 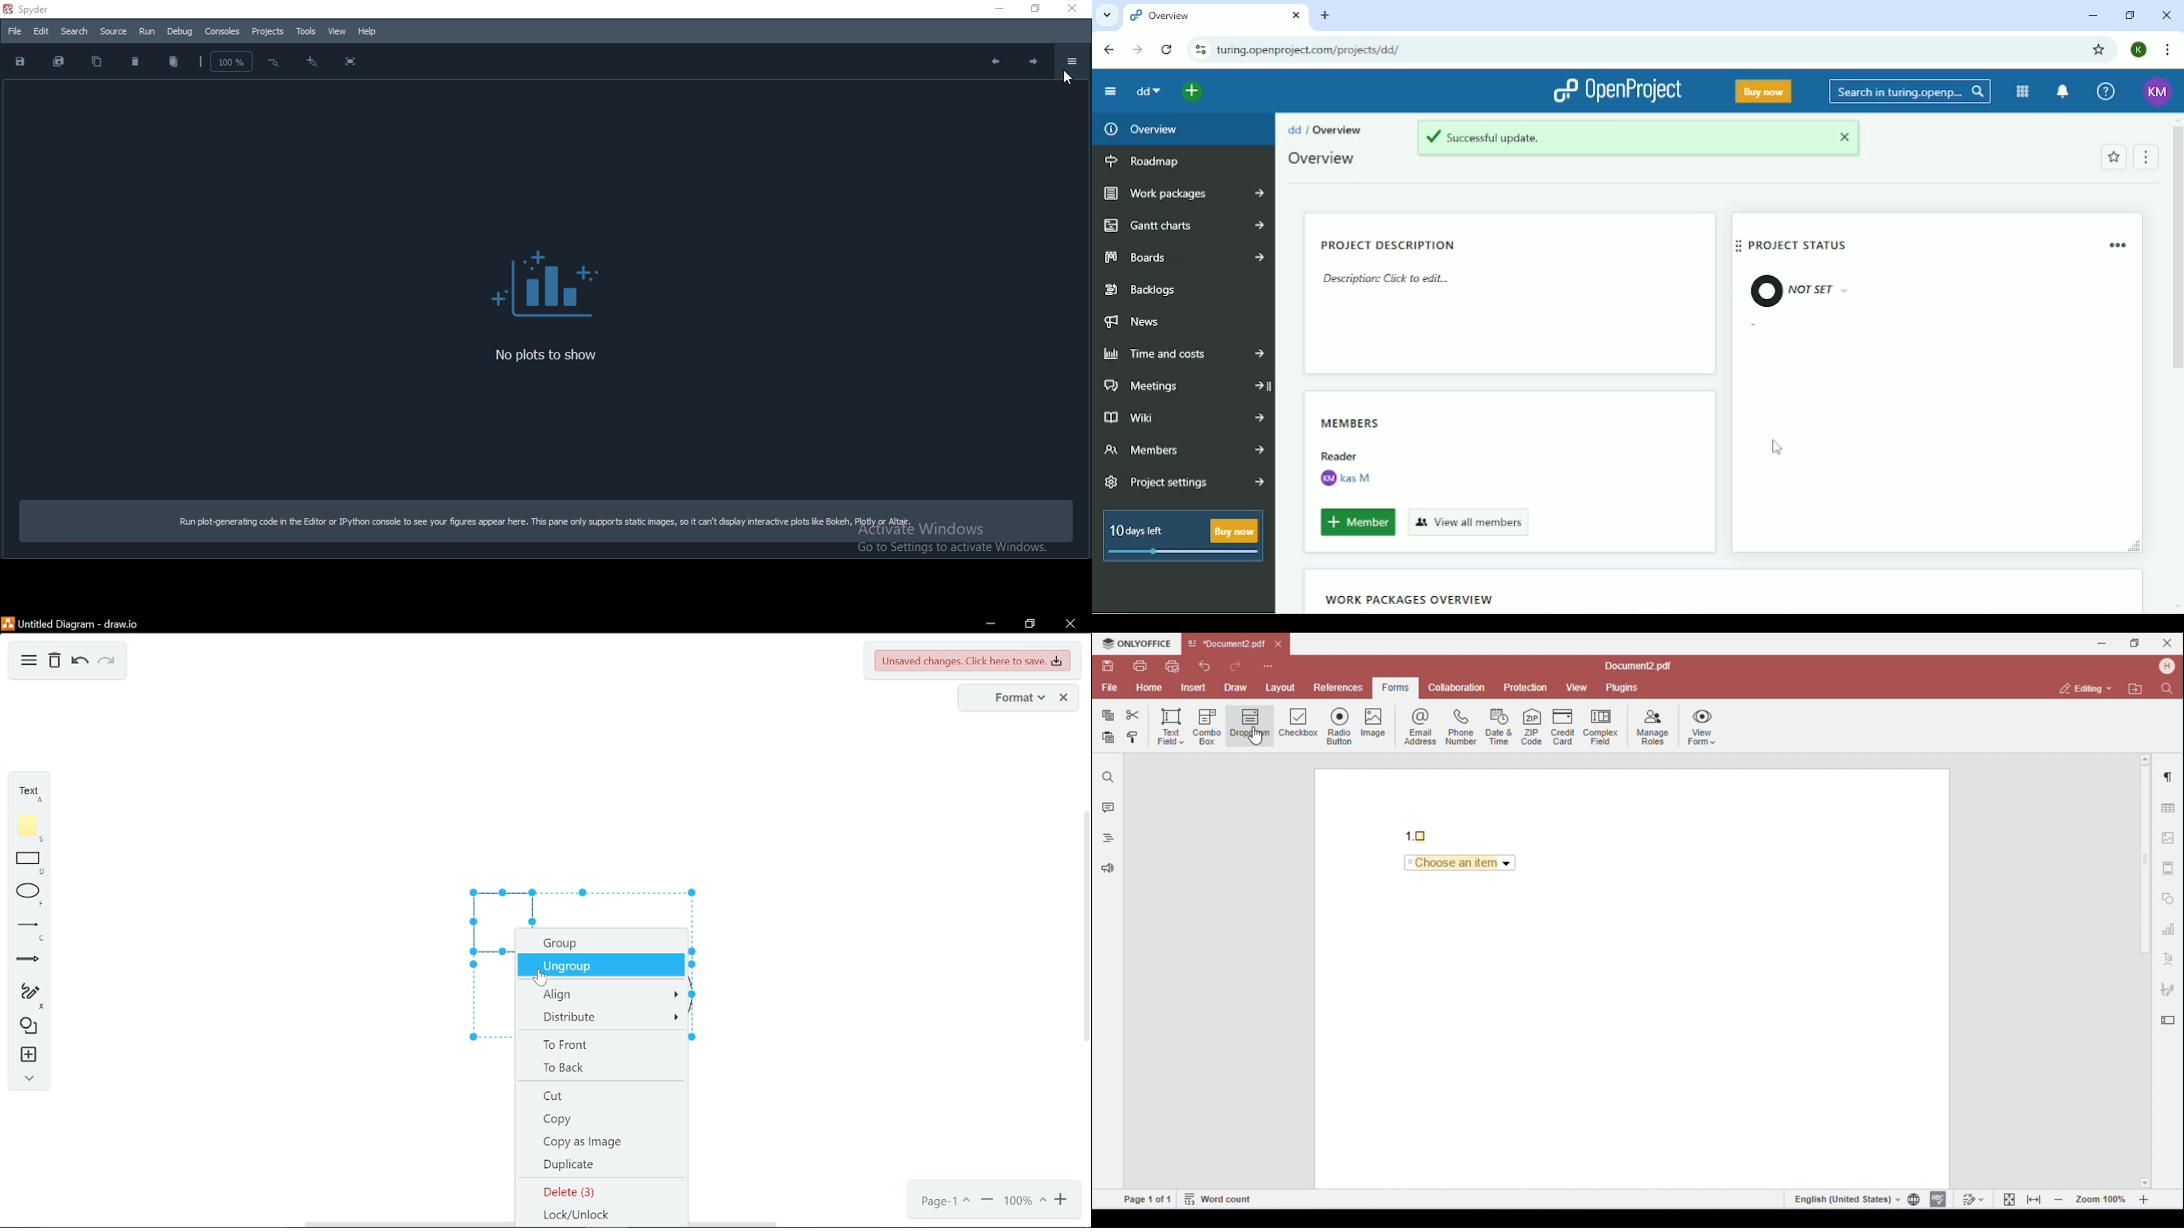 I want to click on Search, so click(x=74, y=30).